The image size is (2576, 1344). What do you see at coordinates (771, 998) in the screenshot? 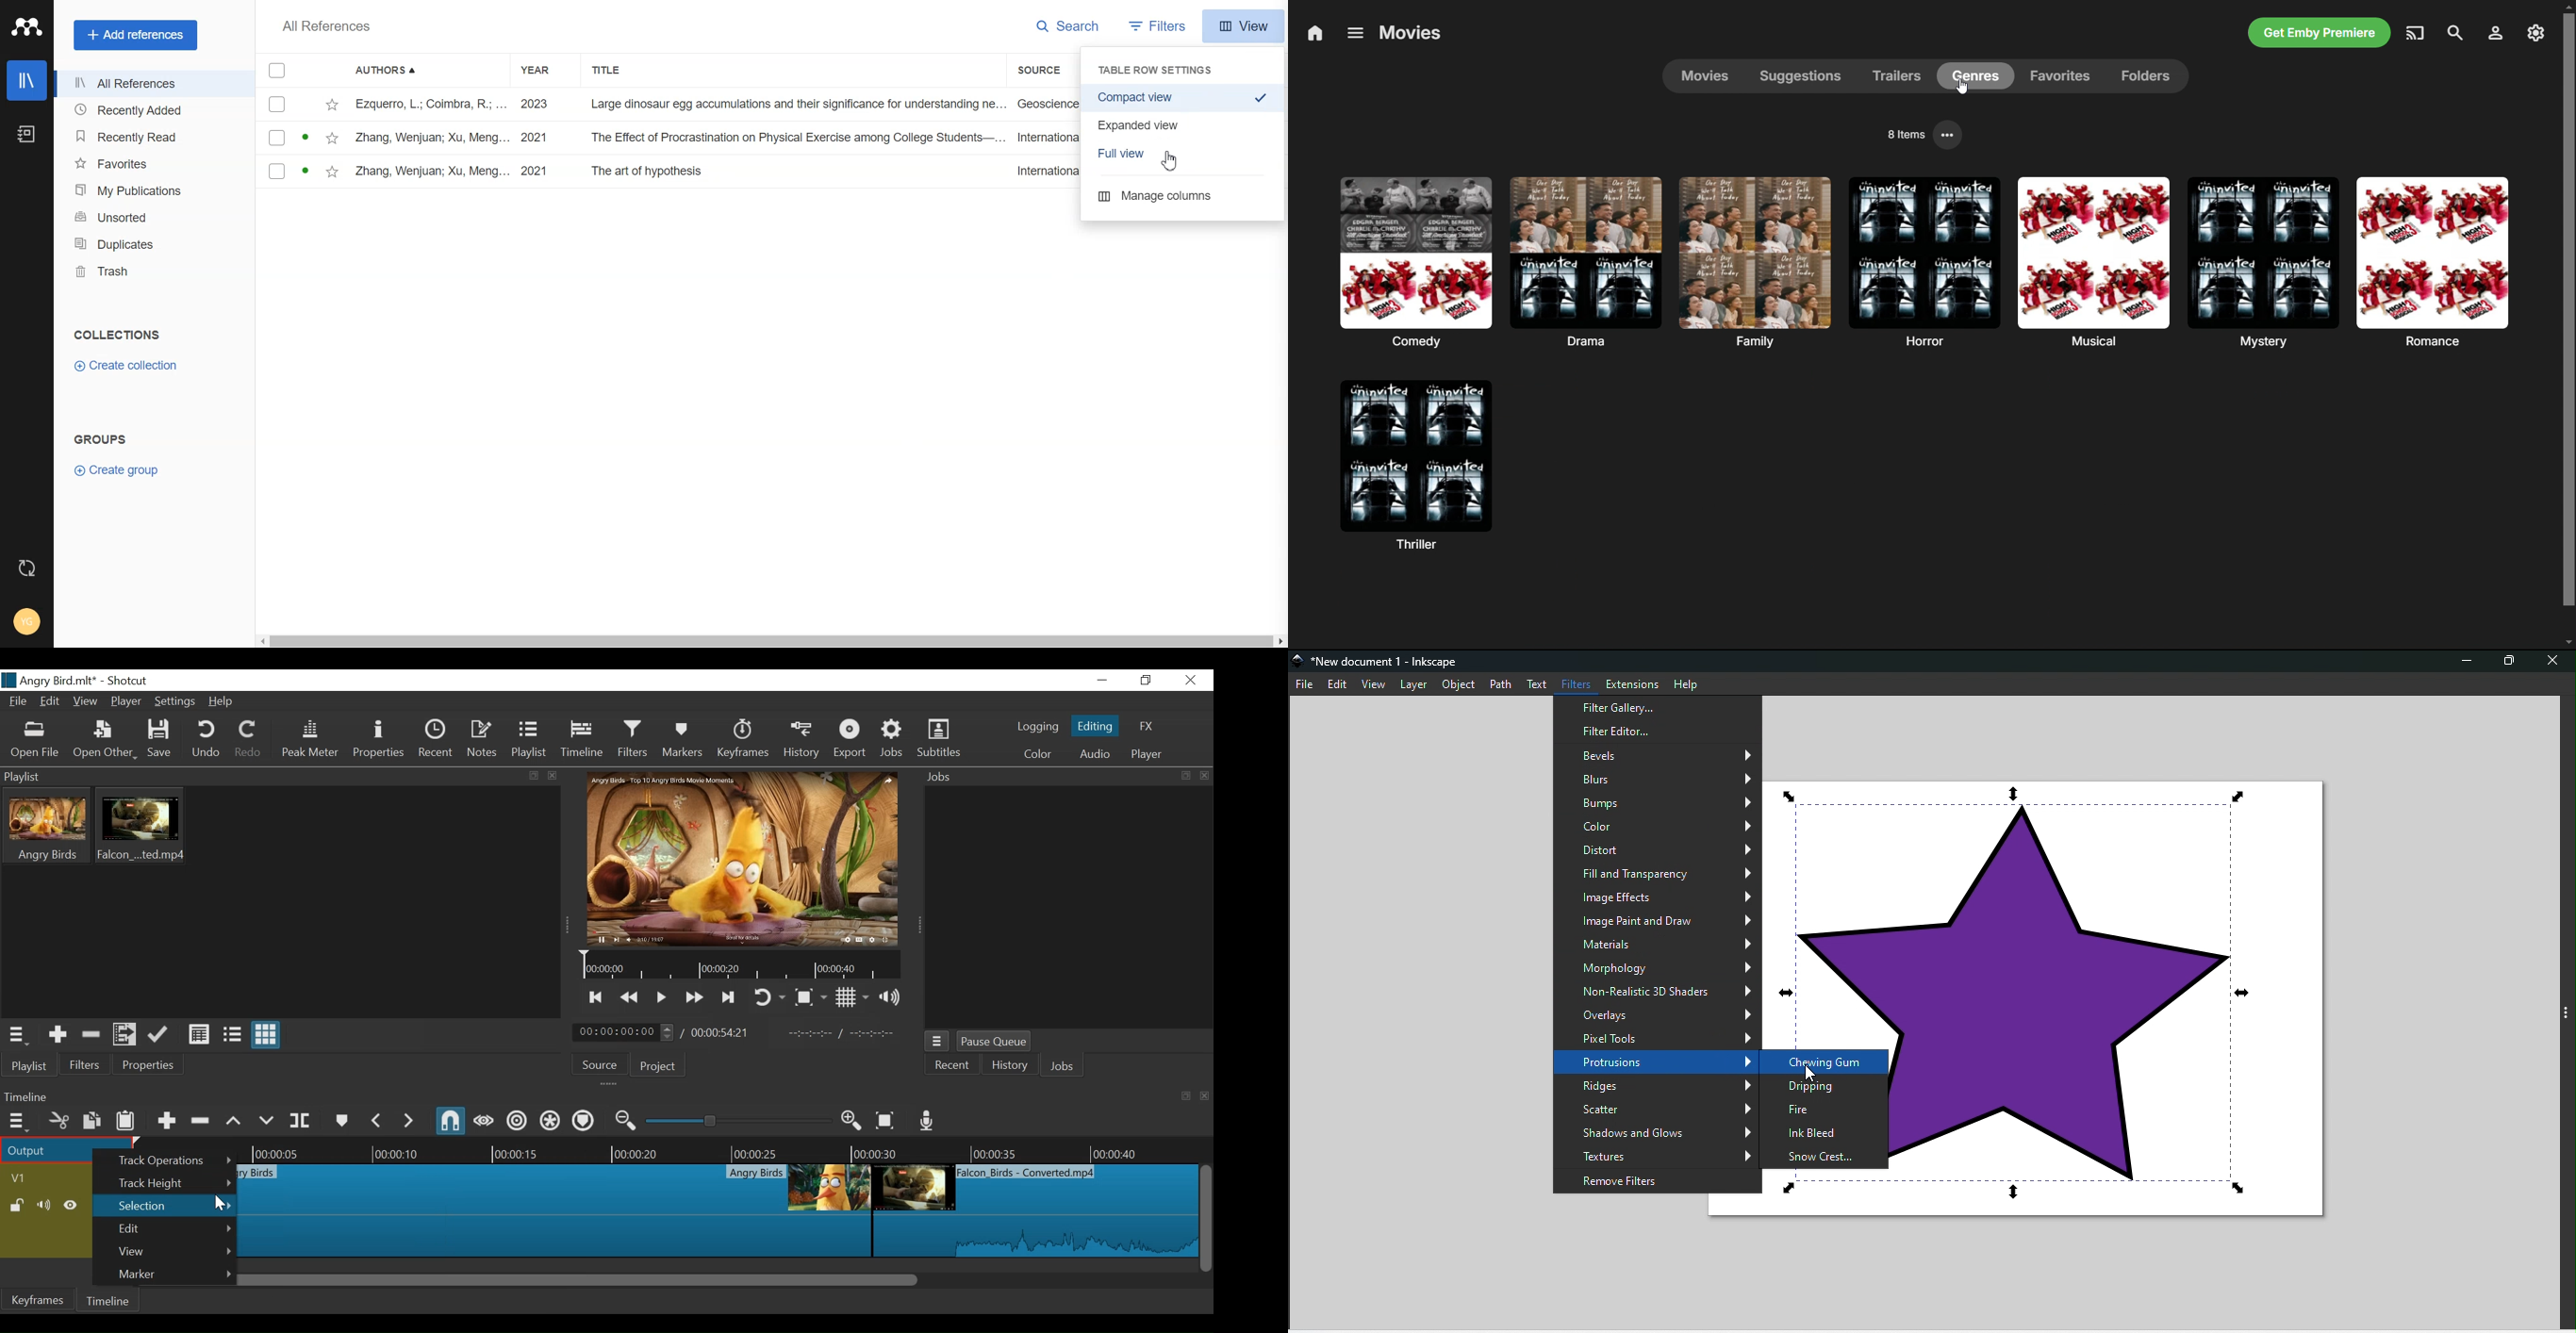
I see `Toggle player looping` at bounding box center [771, 998].